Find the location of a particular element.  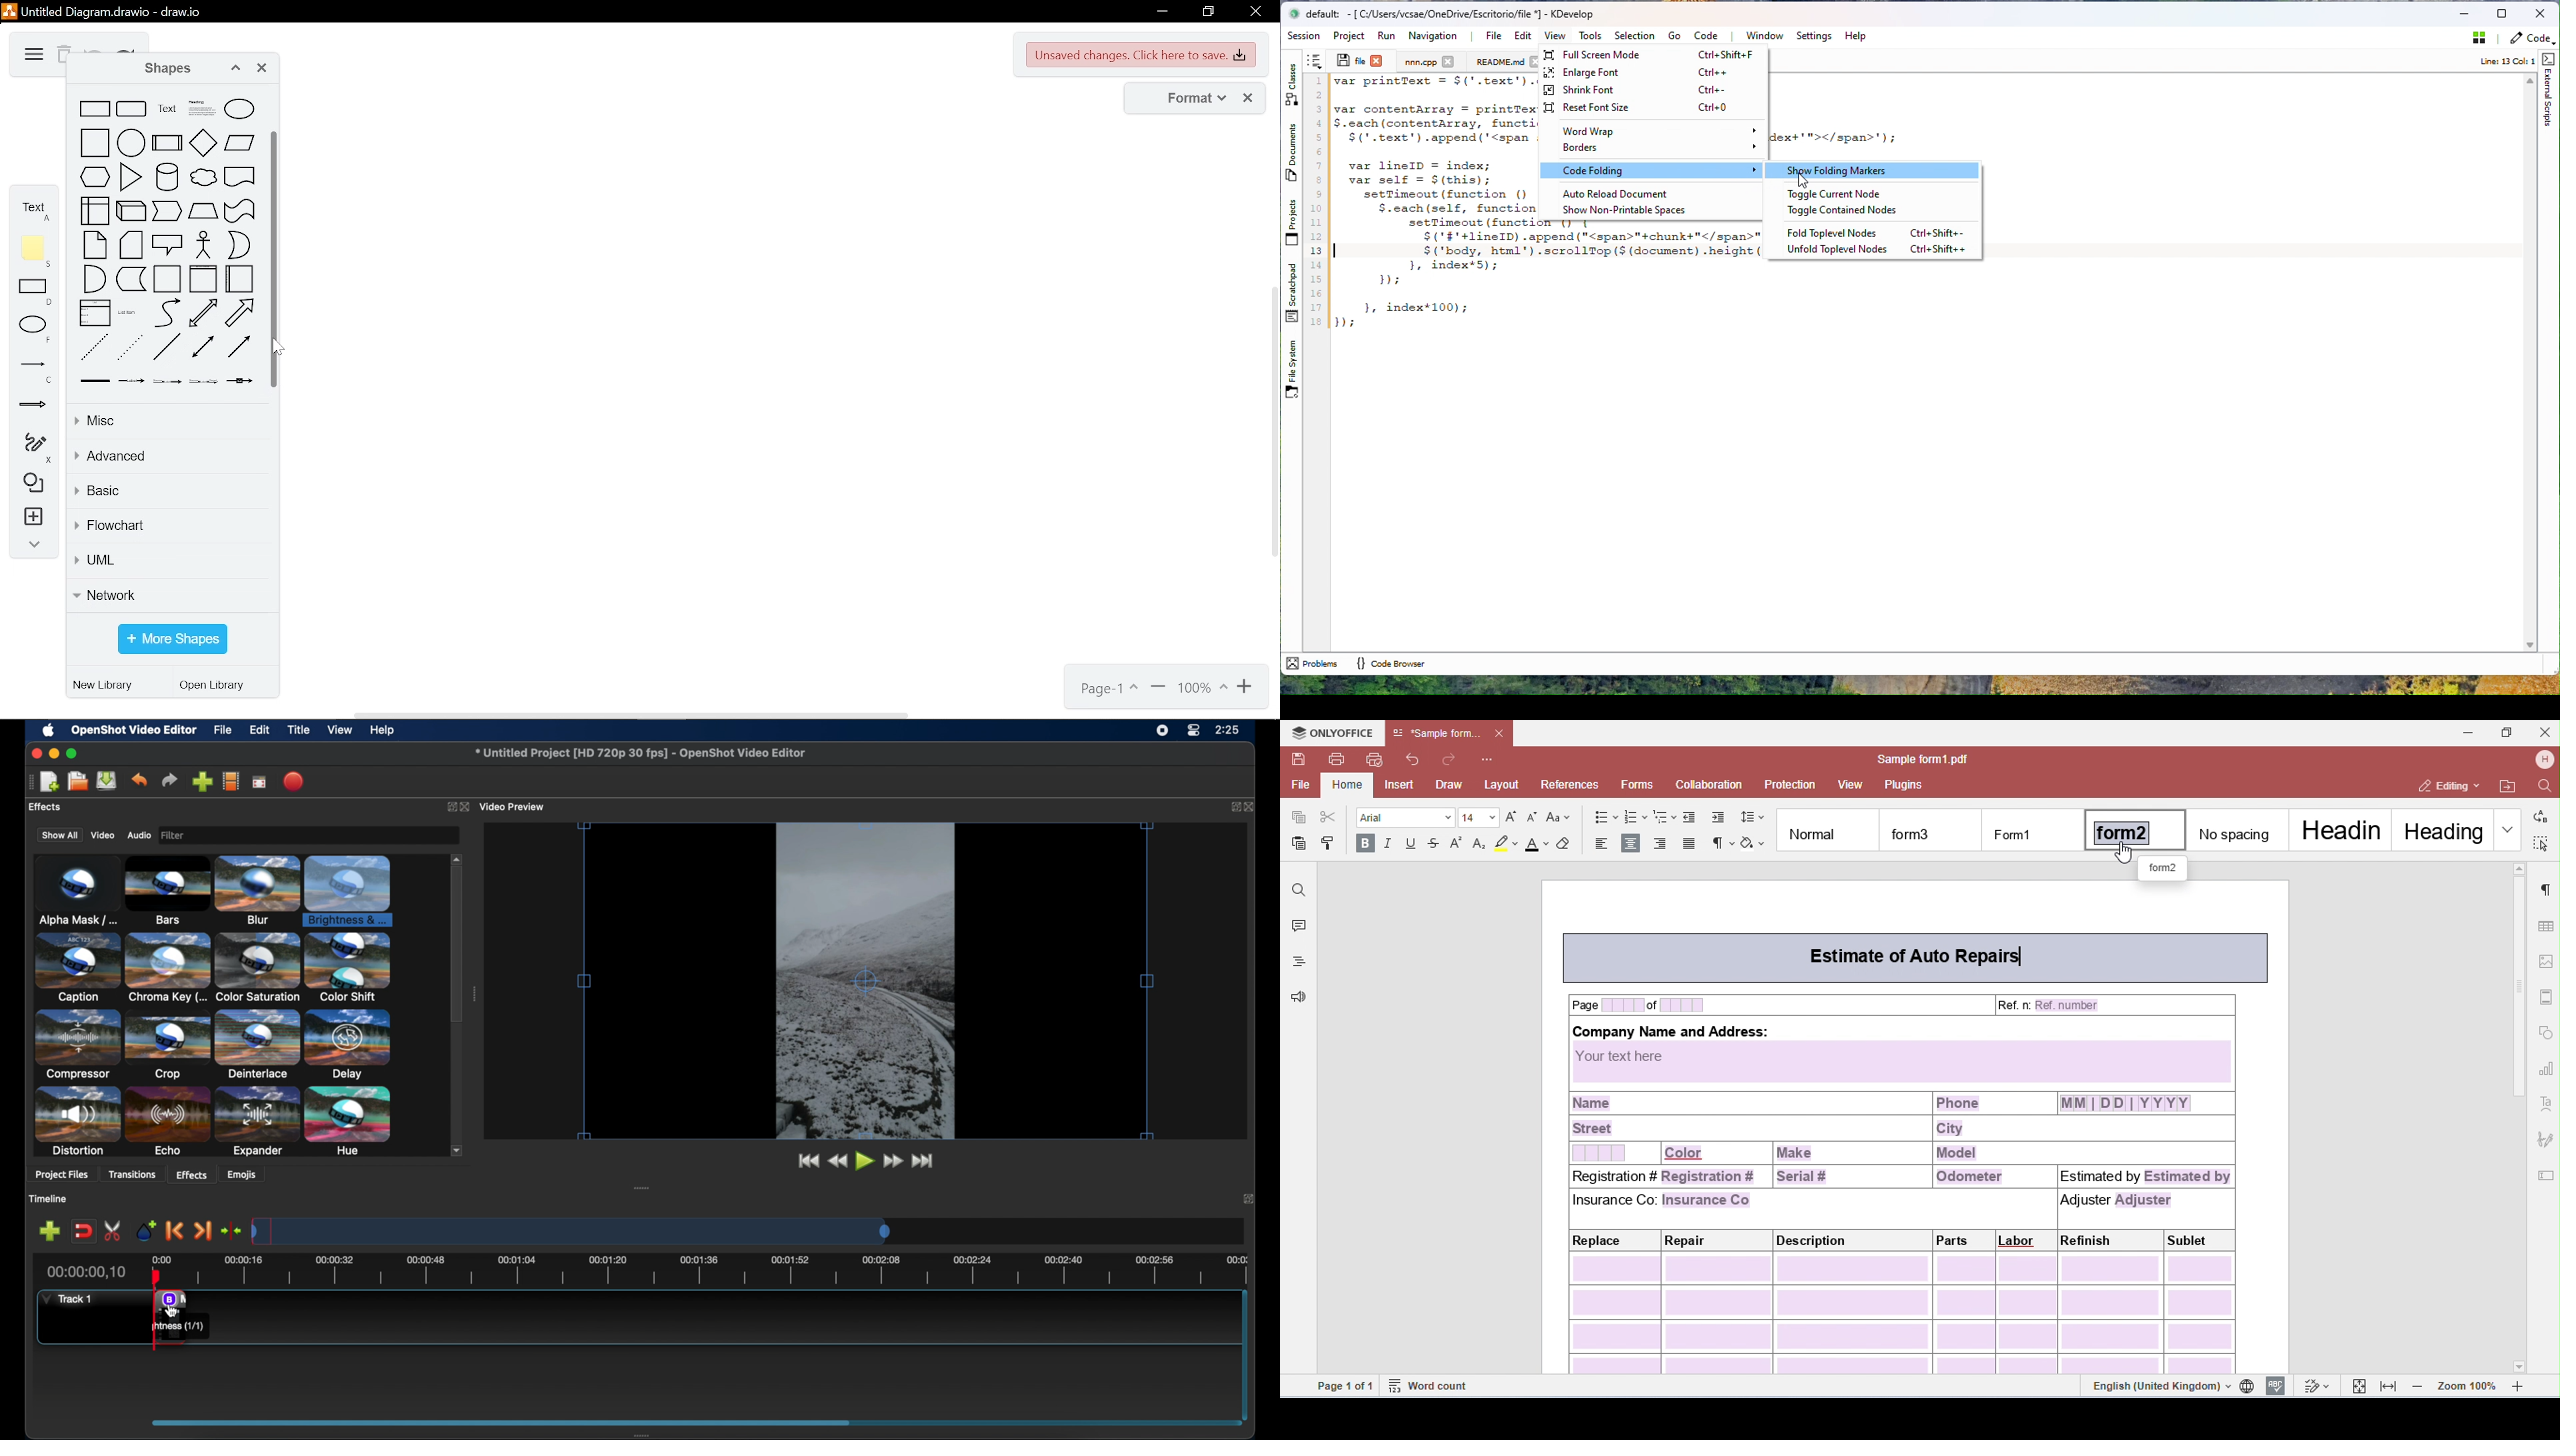

vertical container is located at coordinates (203, 278).